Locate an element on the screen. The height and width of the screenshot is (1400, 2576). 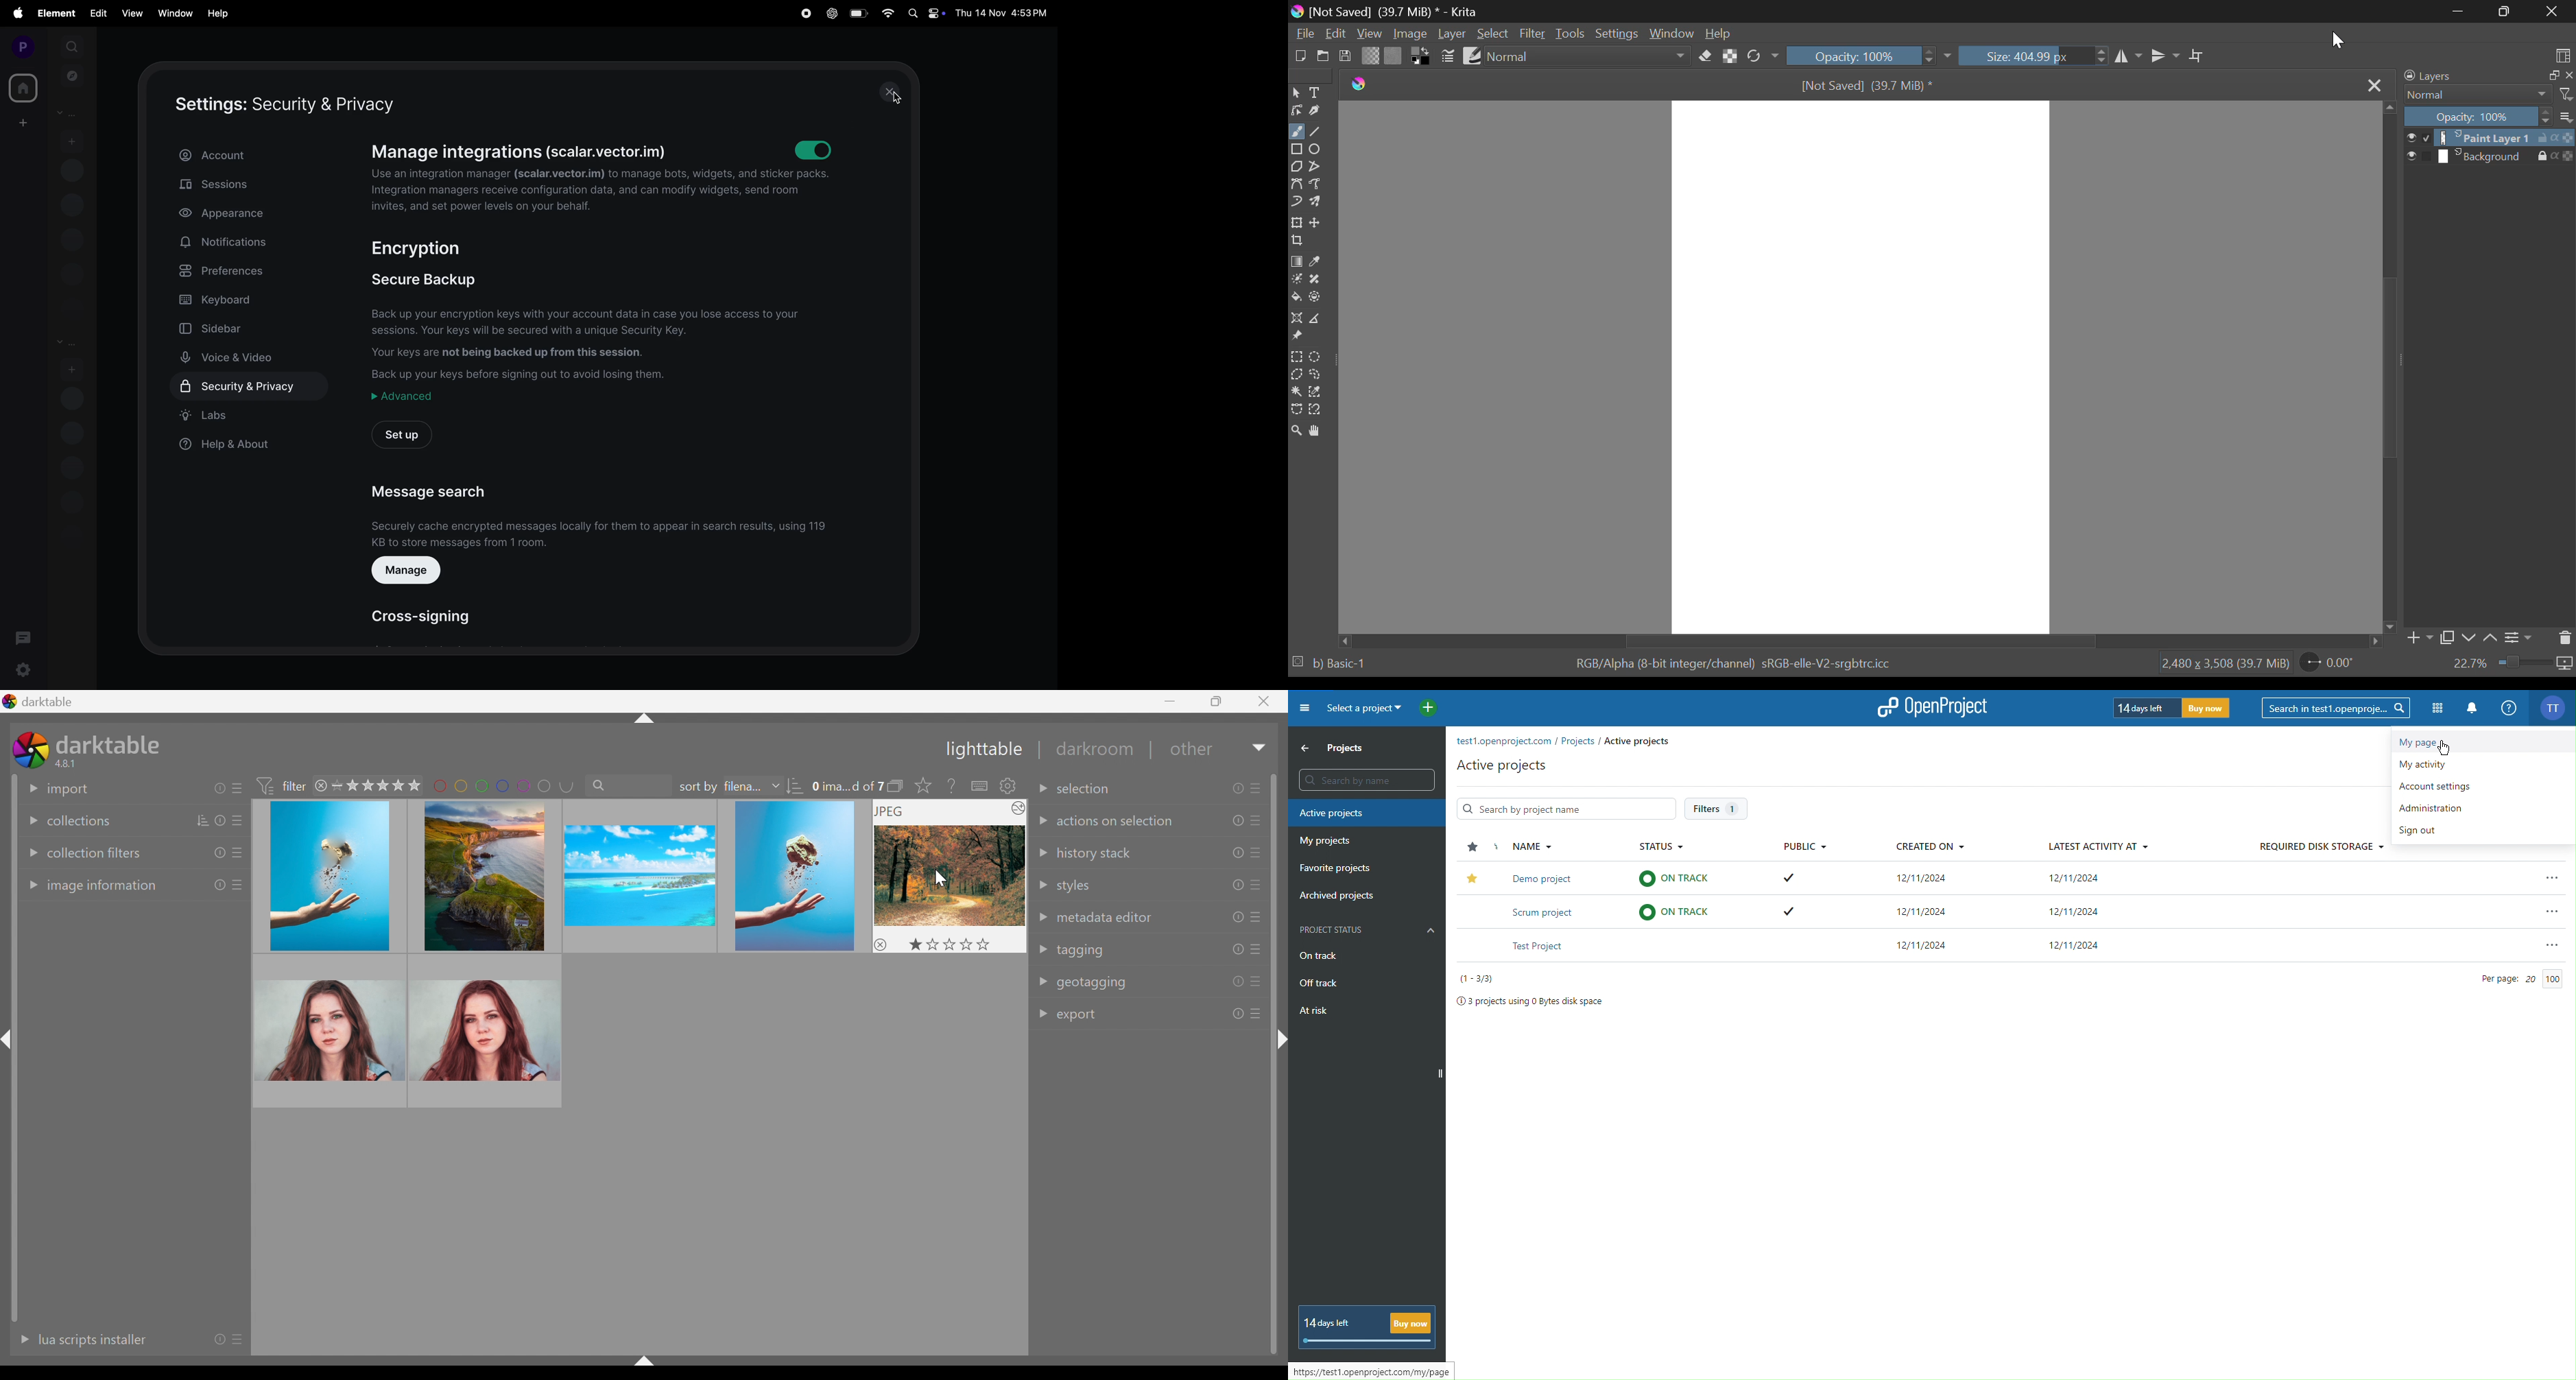
filena... is located at coordinates (741, 787).